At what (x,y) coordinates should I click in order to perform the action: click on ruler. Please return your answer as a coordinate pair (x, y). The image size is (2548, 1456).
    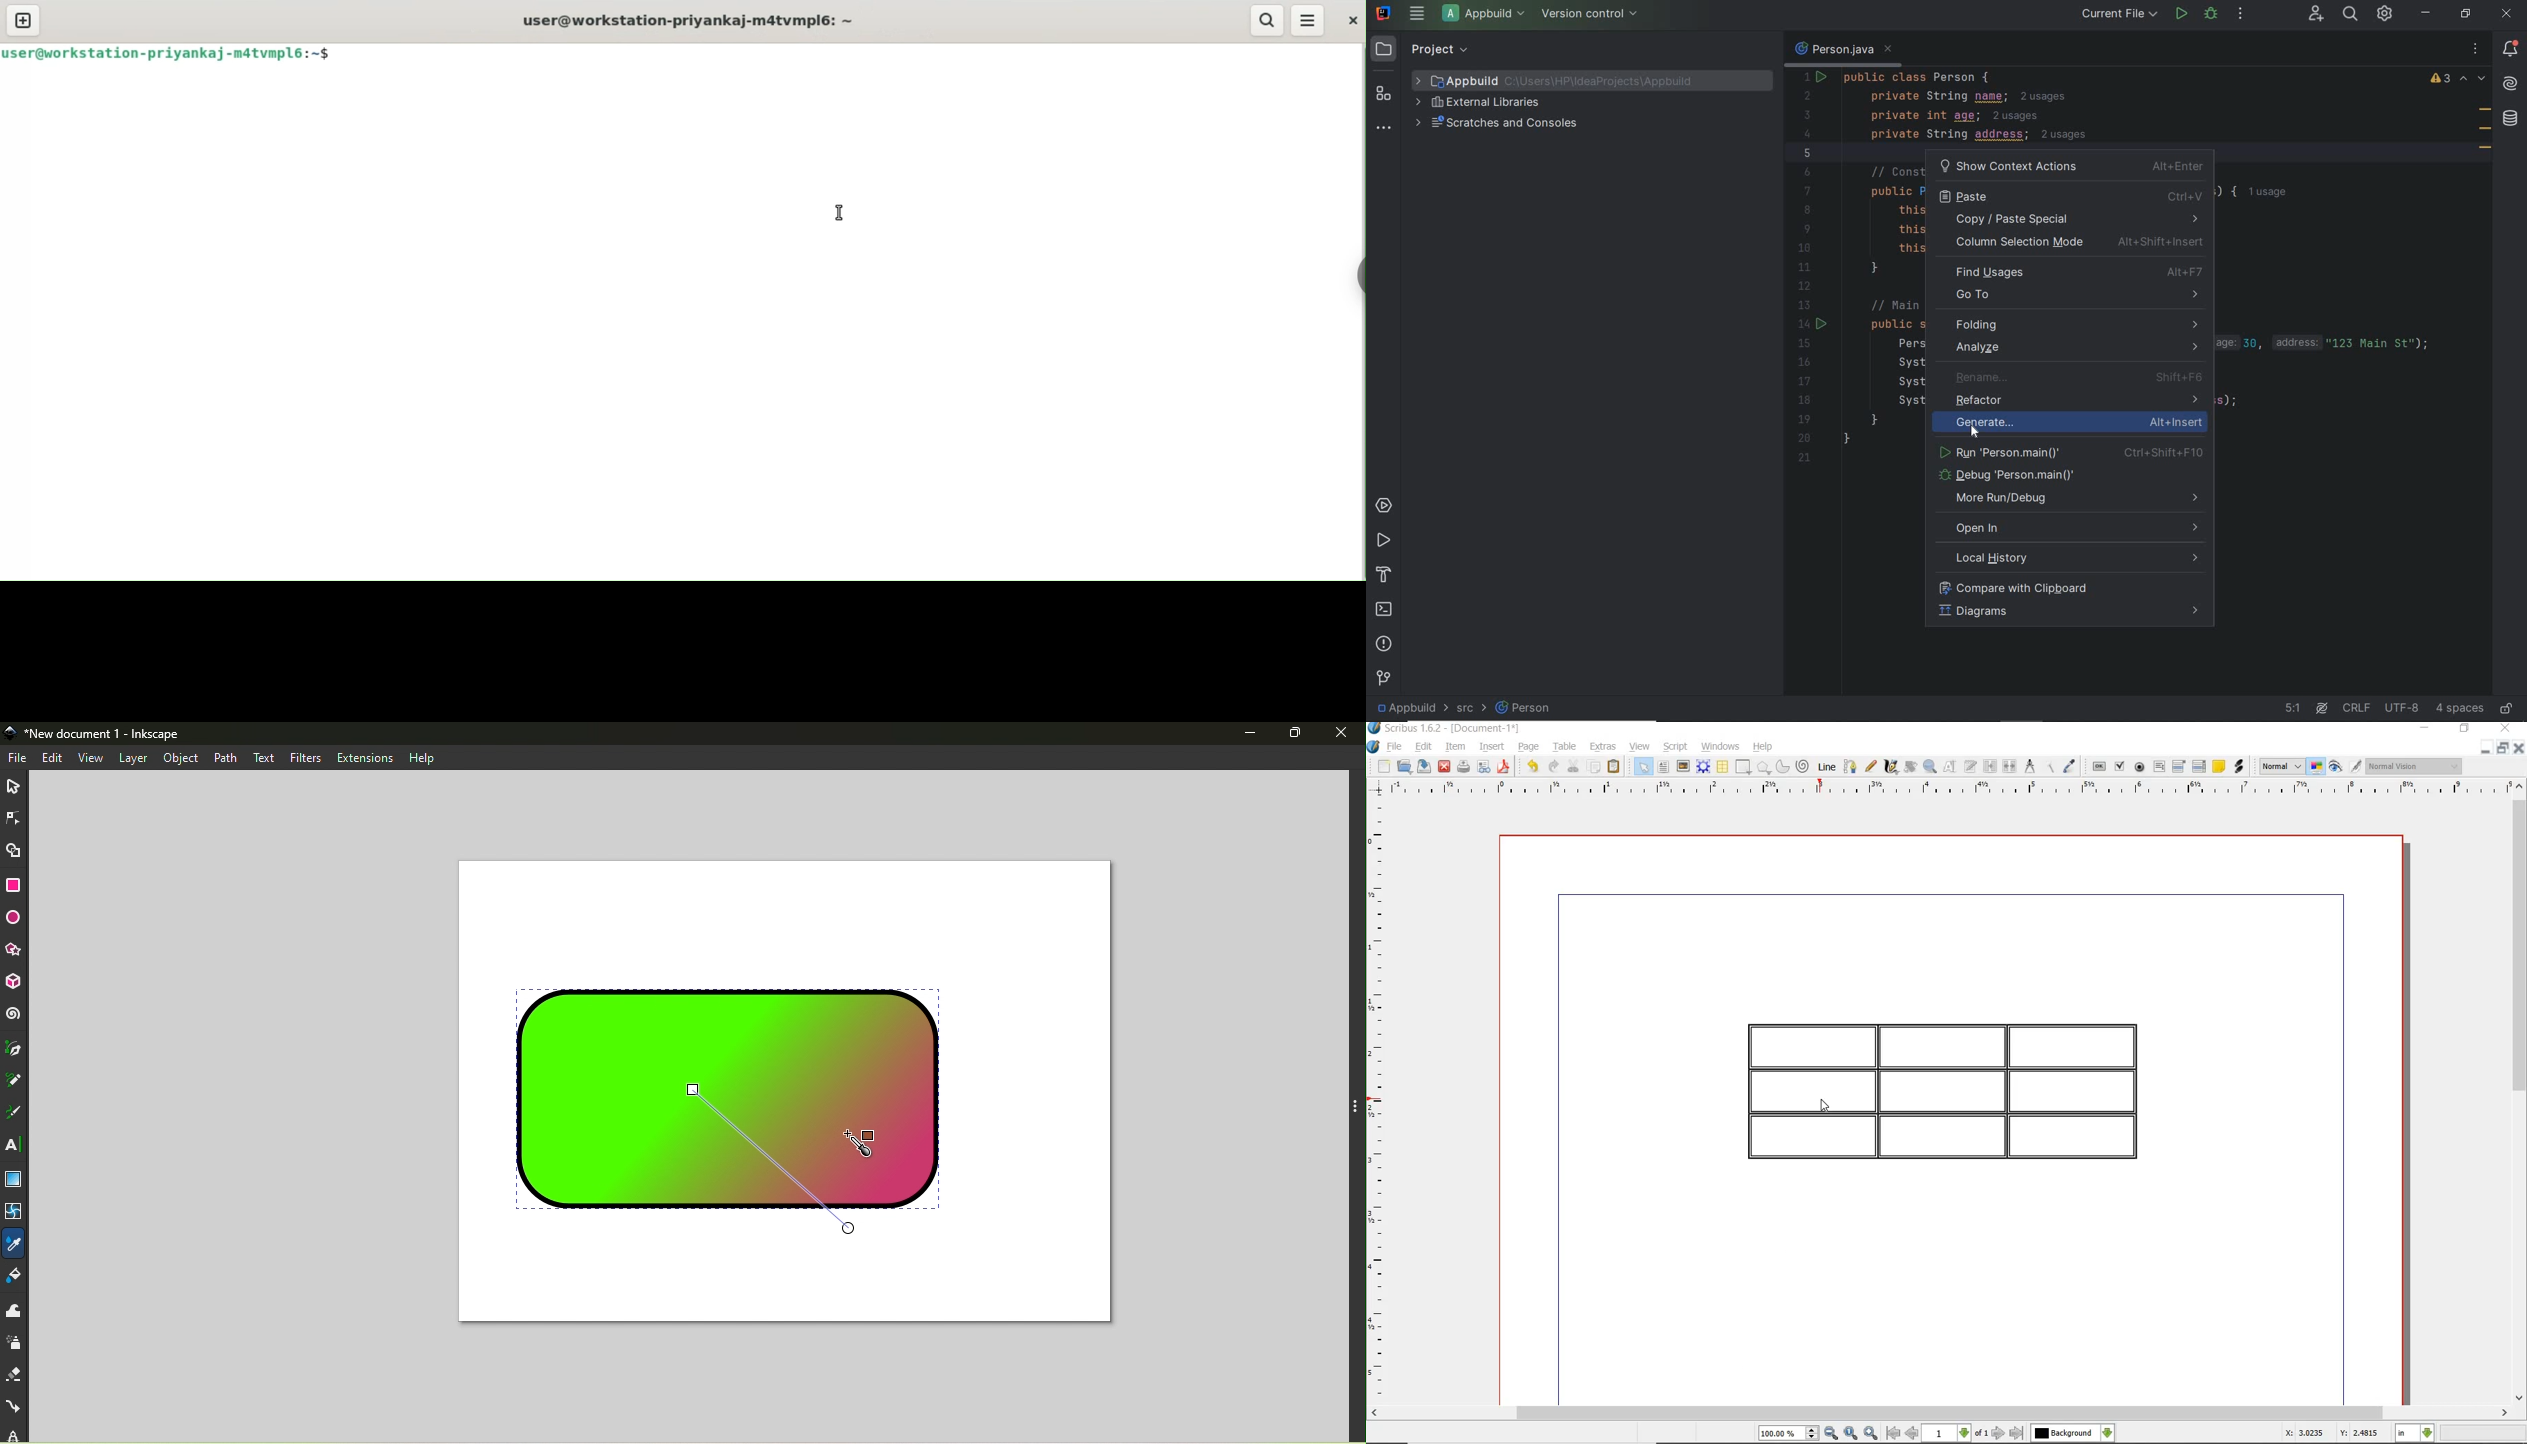
    Looking at the image, I should click on (1380, 1100).